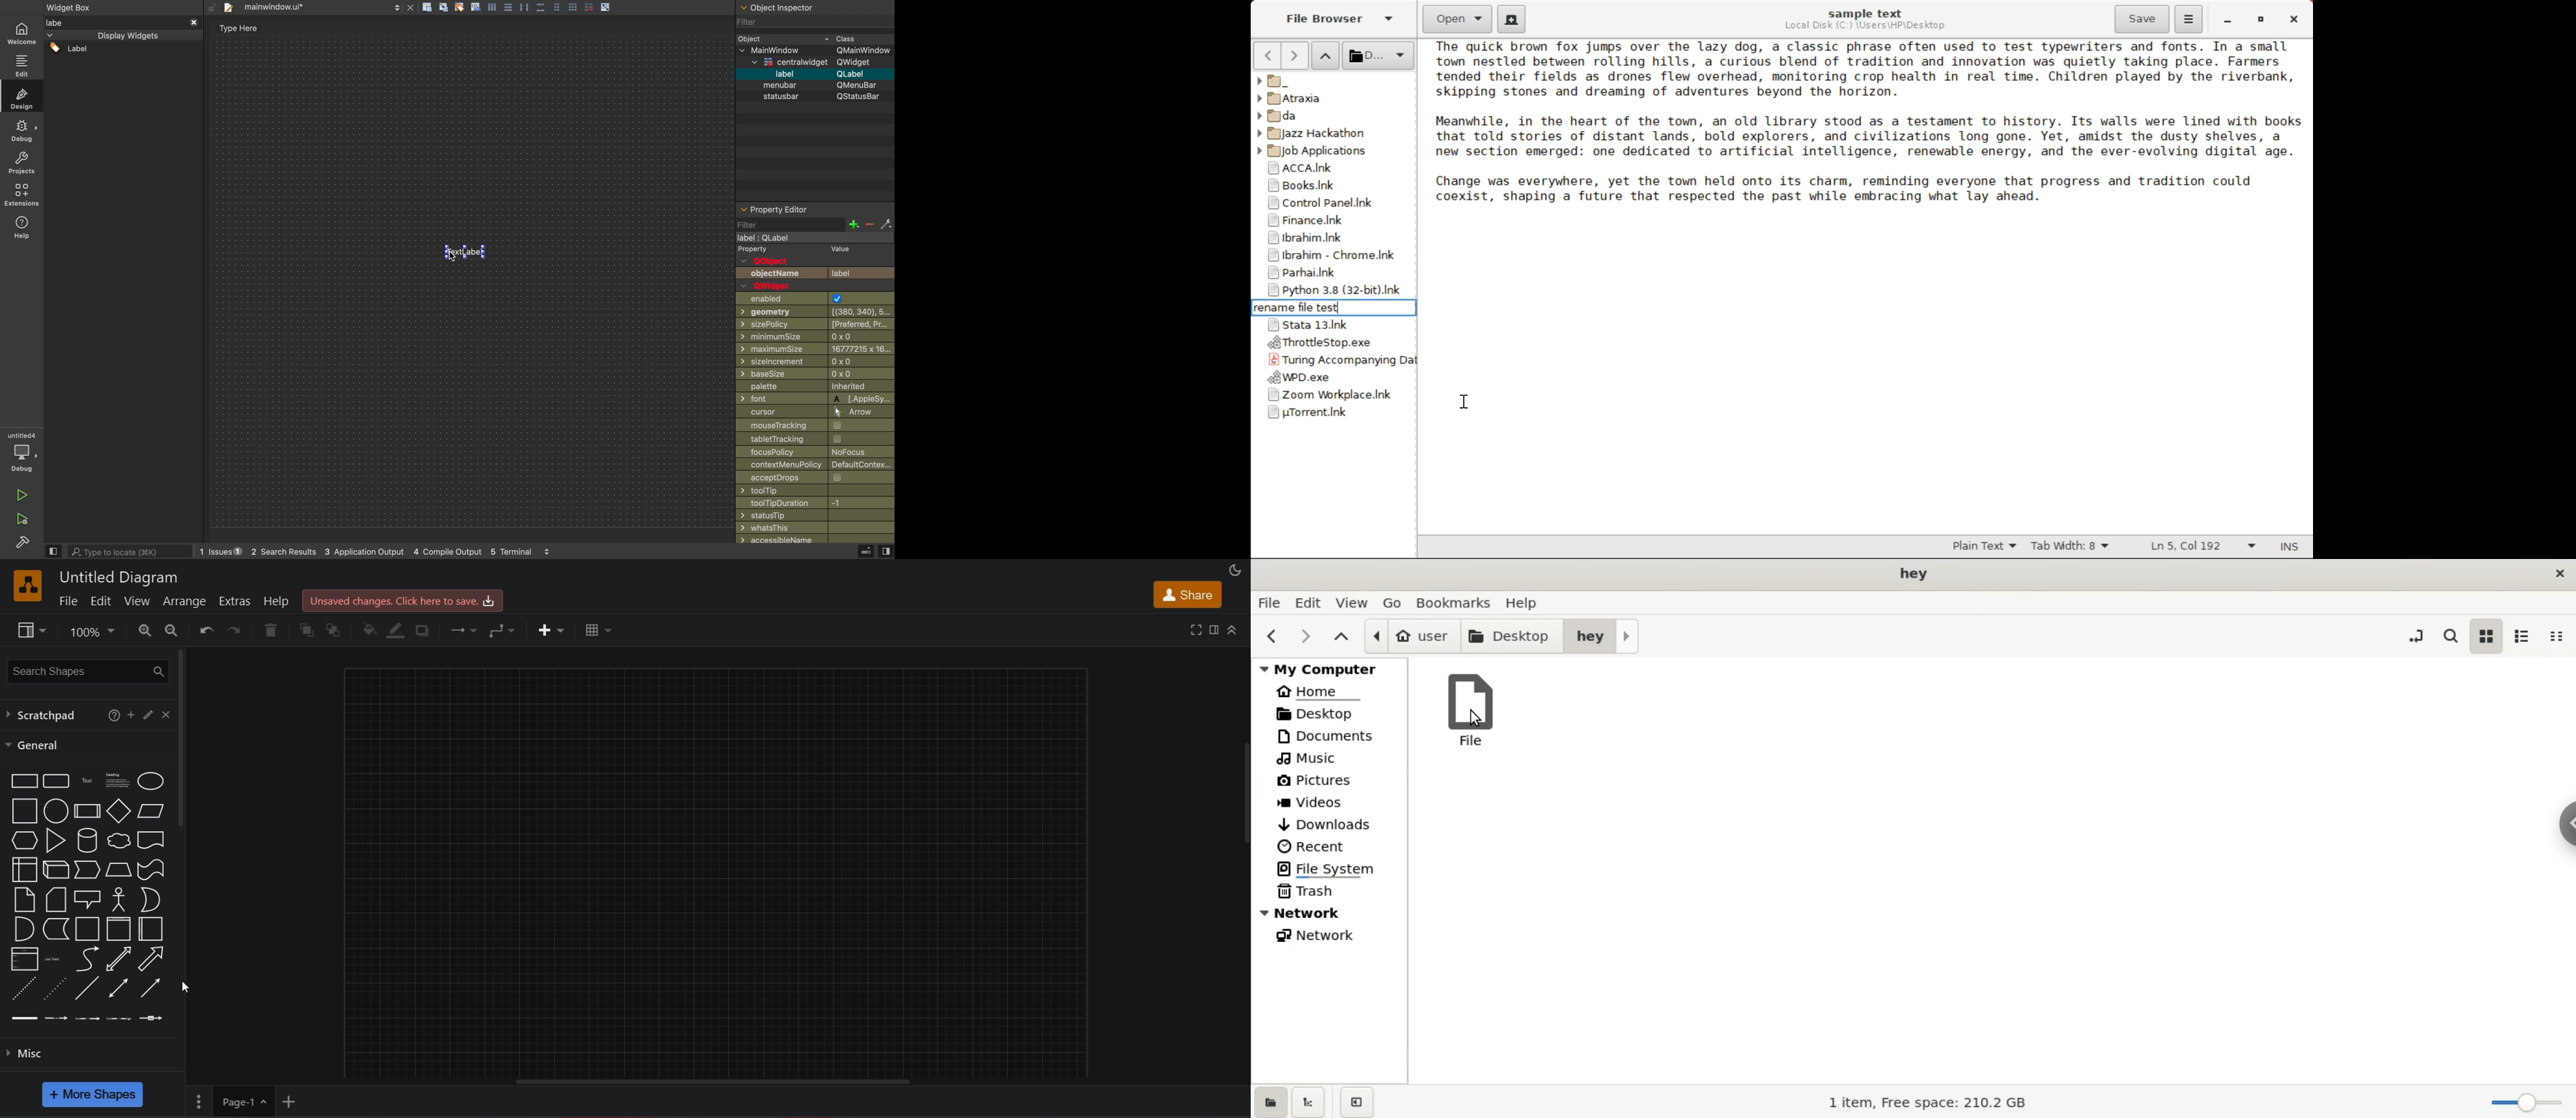 Image resolution: width=2576 pixels, height=1120 pixels. Describe the element at coordinates (151, 1017) in the screenshot. I see `connector with symbol` at that location.